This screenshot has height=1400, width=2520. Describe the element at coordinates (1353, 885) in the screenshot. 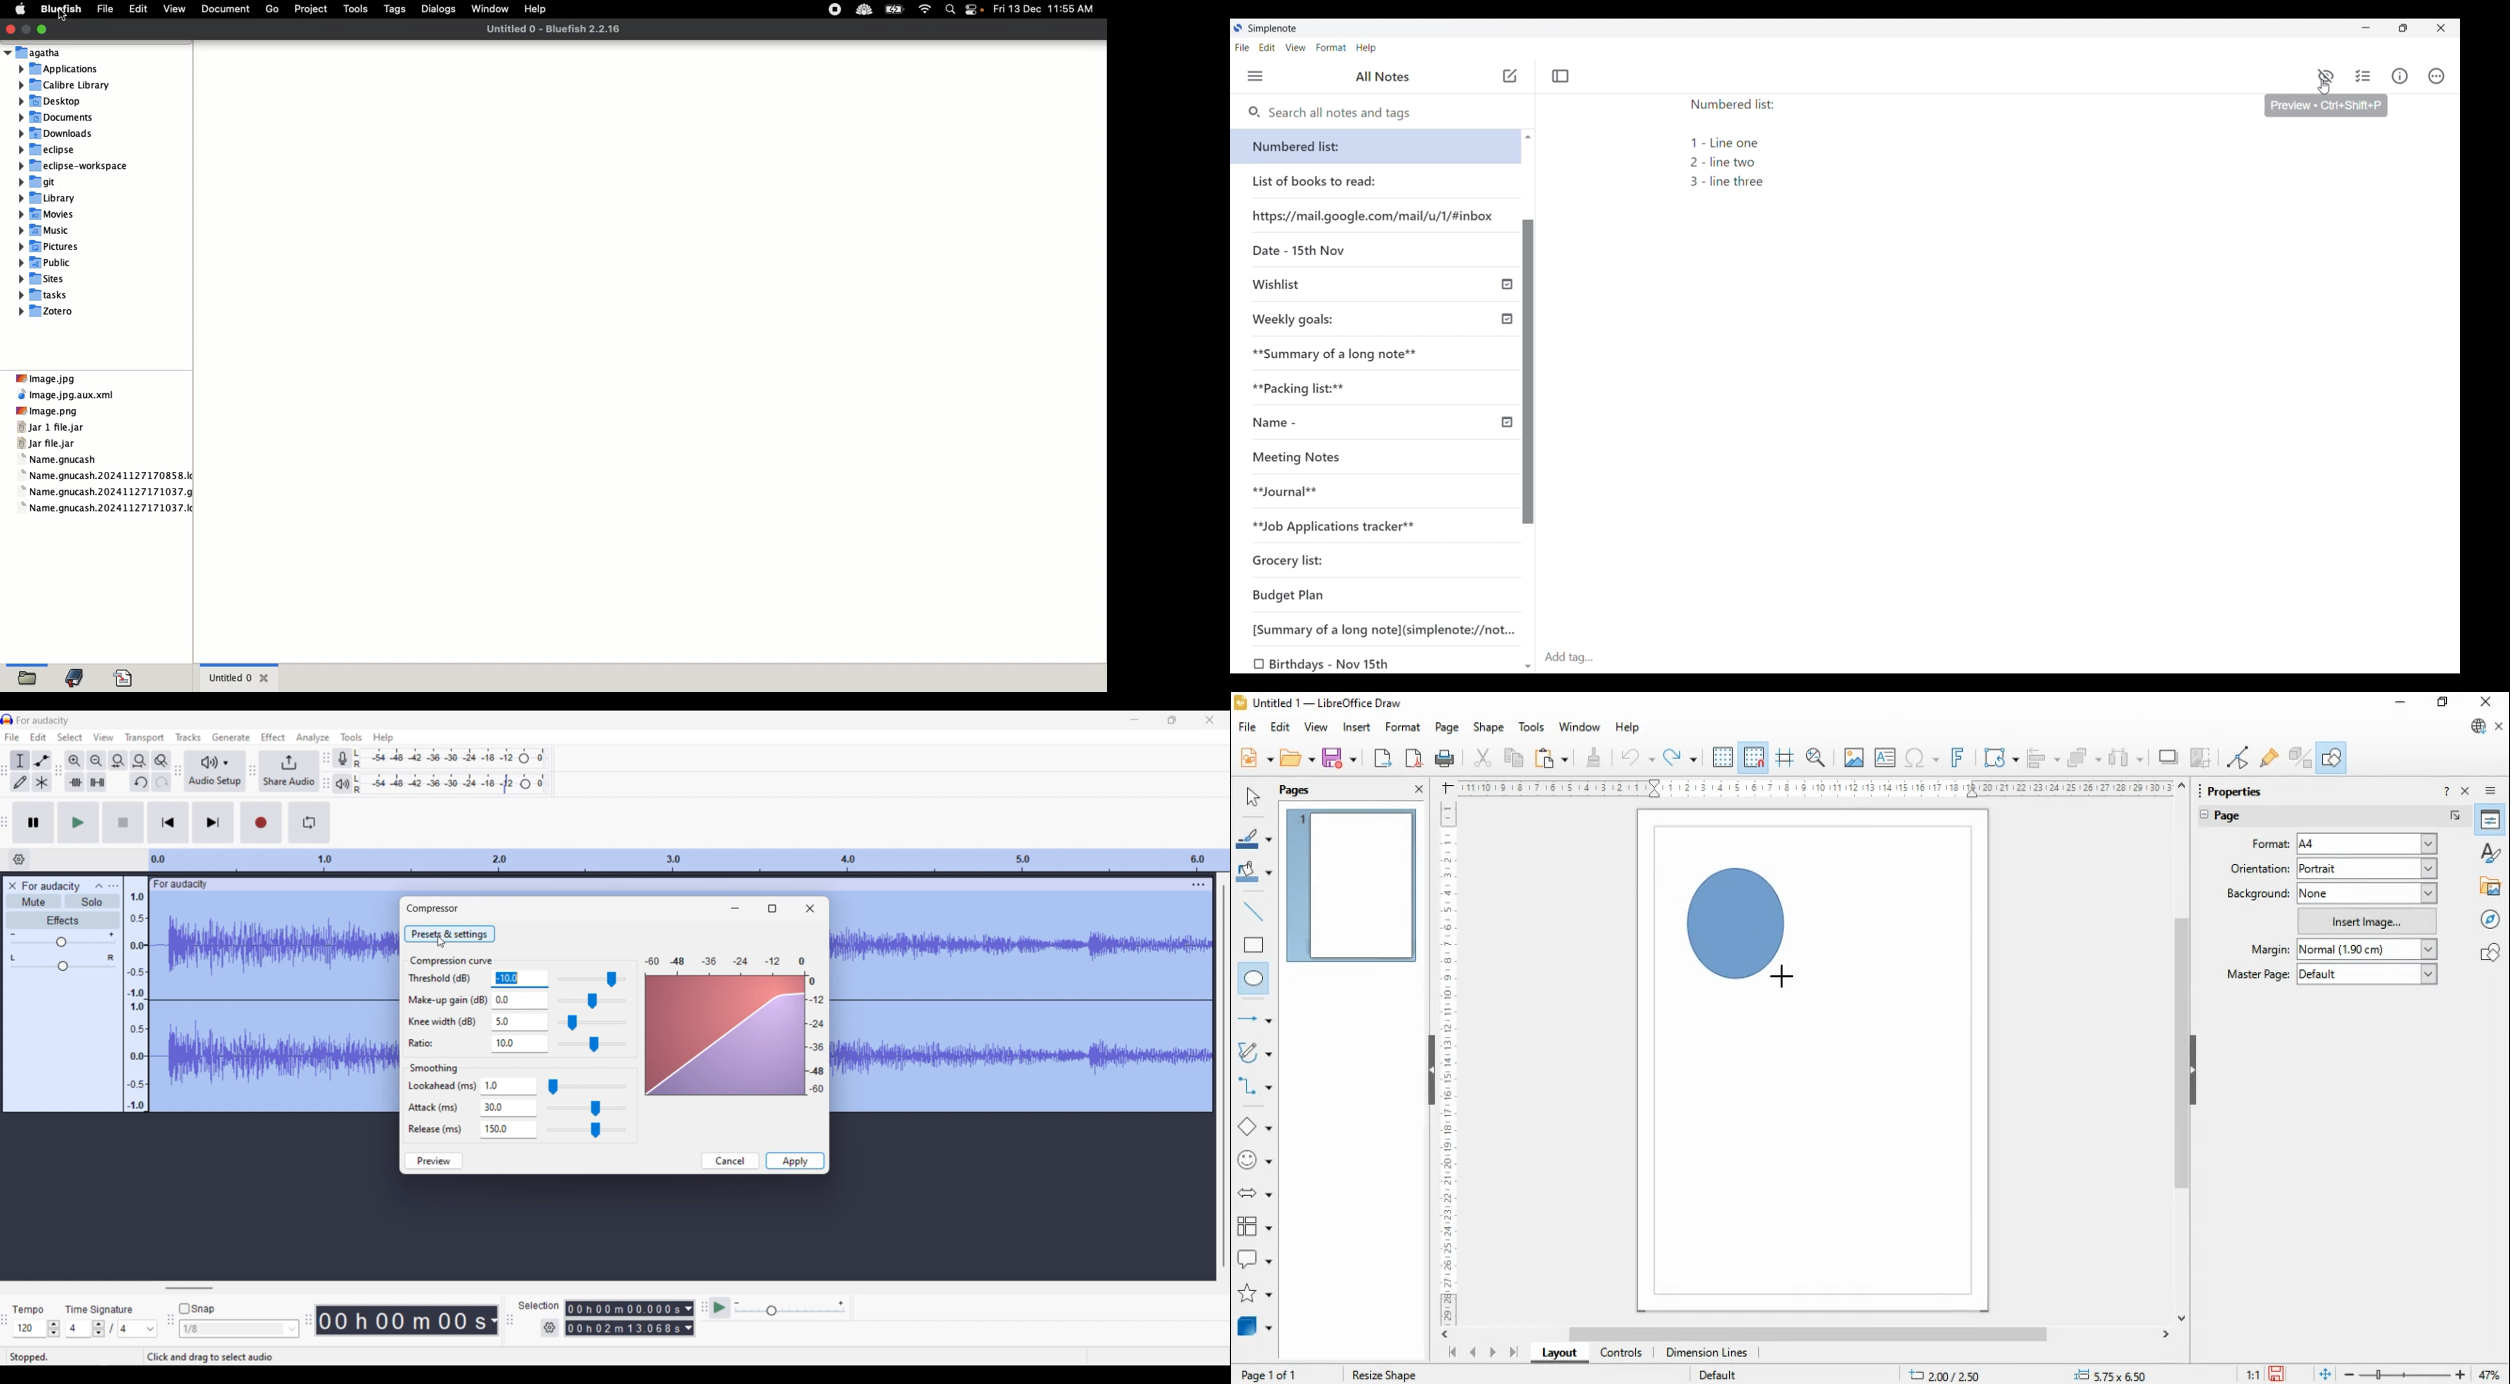

I see `page 1` at that location.